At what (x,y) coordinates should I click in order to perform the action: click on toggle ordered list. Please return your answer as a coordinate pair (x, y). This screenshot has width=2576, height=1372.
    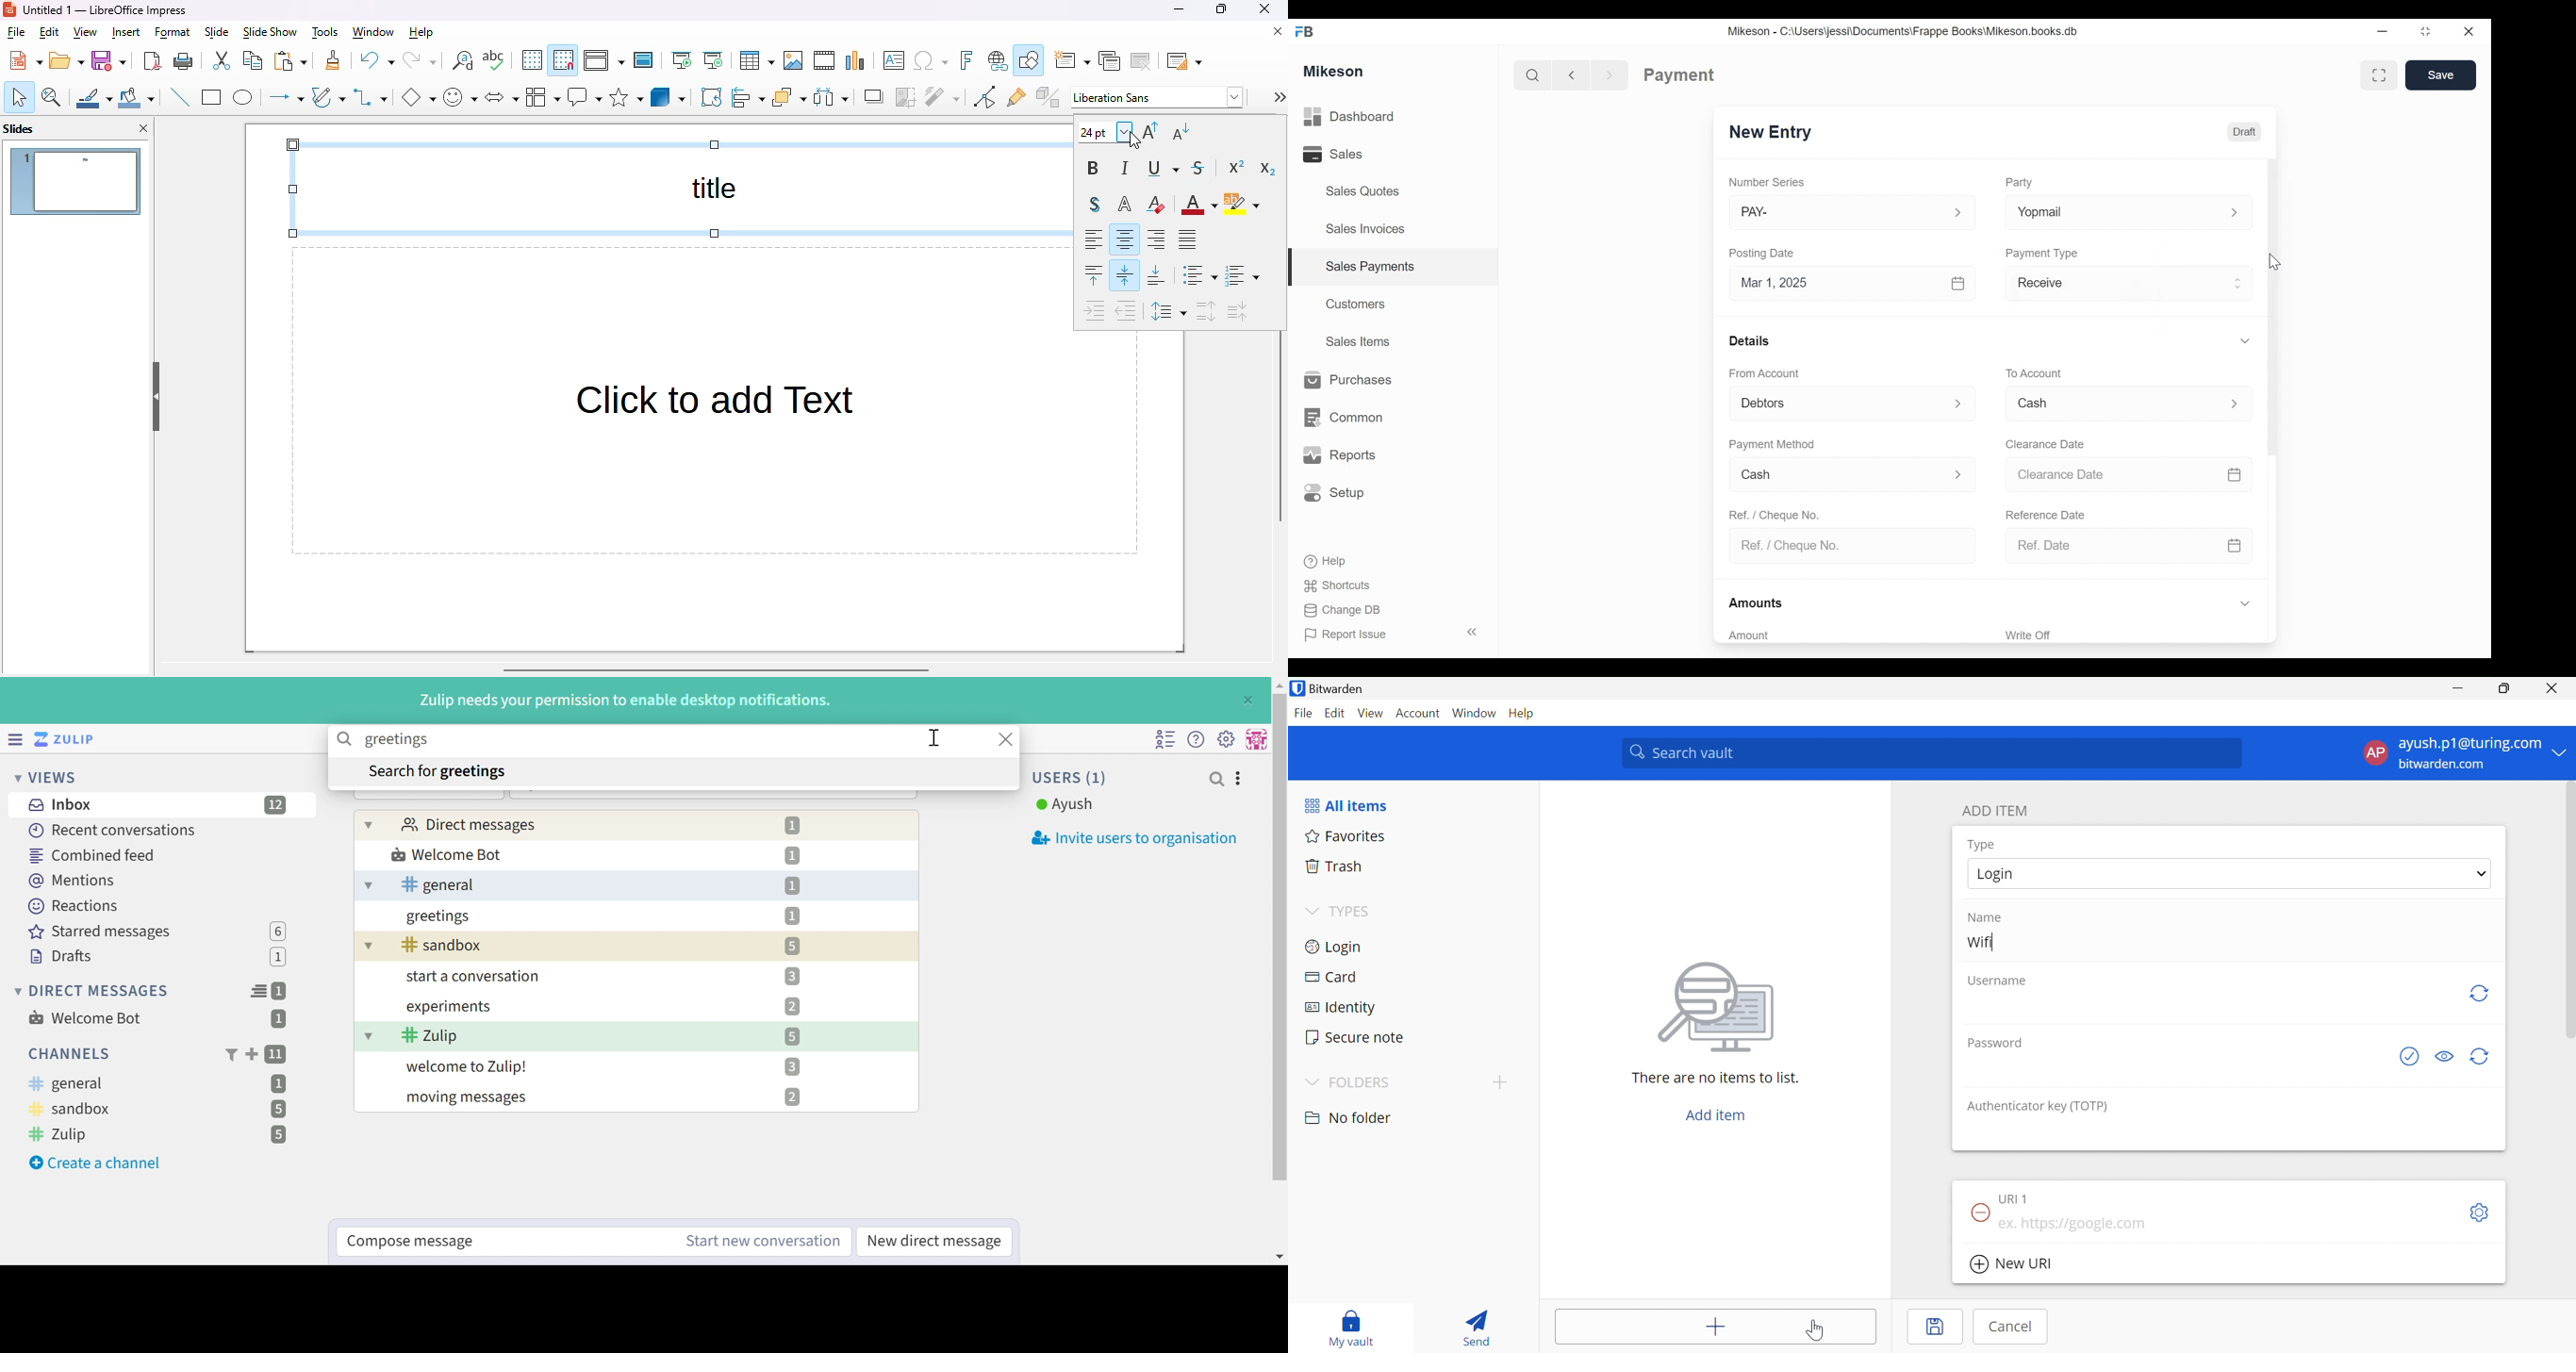
    Looking at the image, I should click on (1242, 275).